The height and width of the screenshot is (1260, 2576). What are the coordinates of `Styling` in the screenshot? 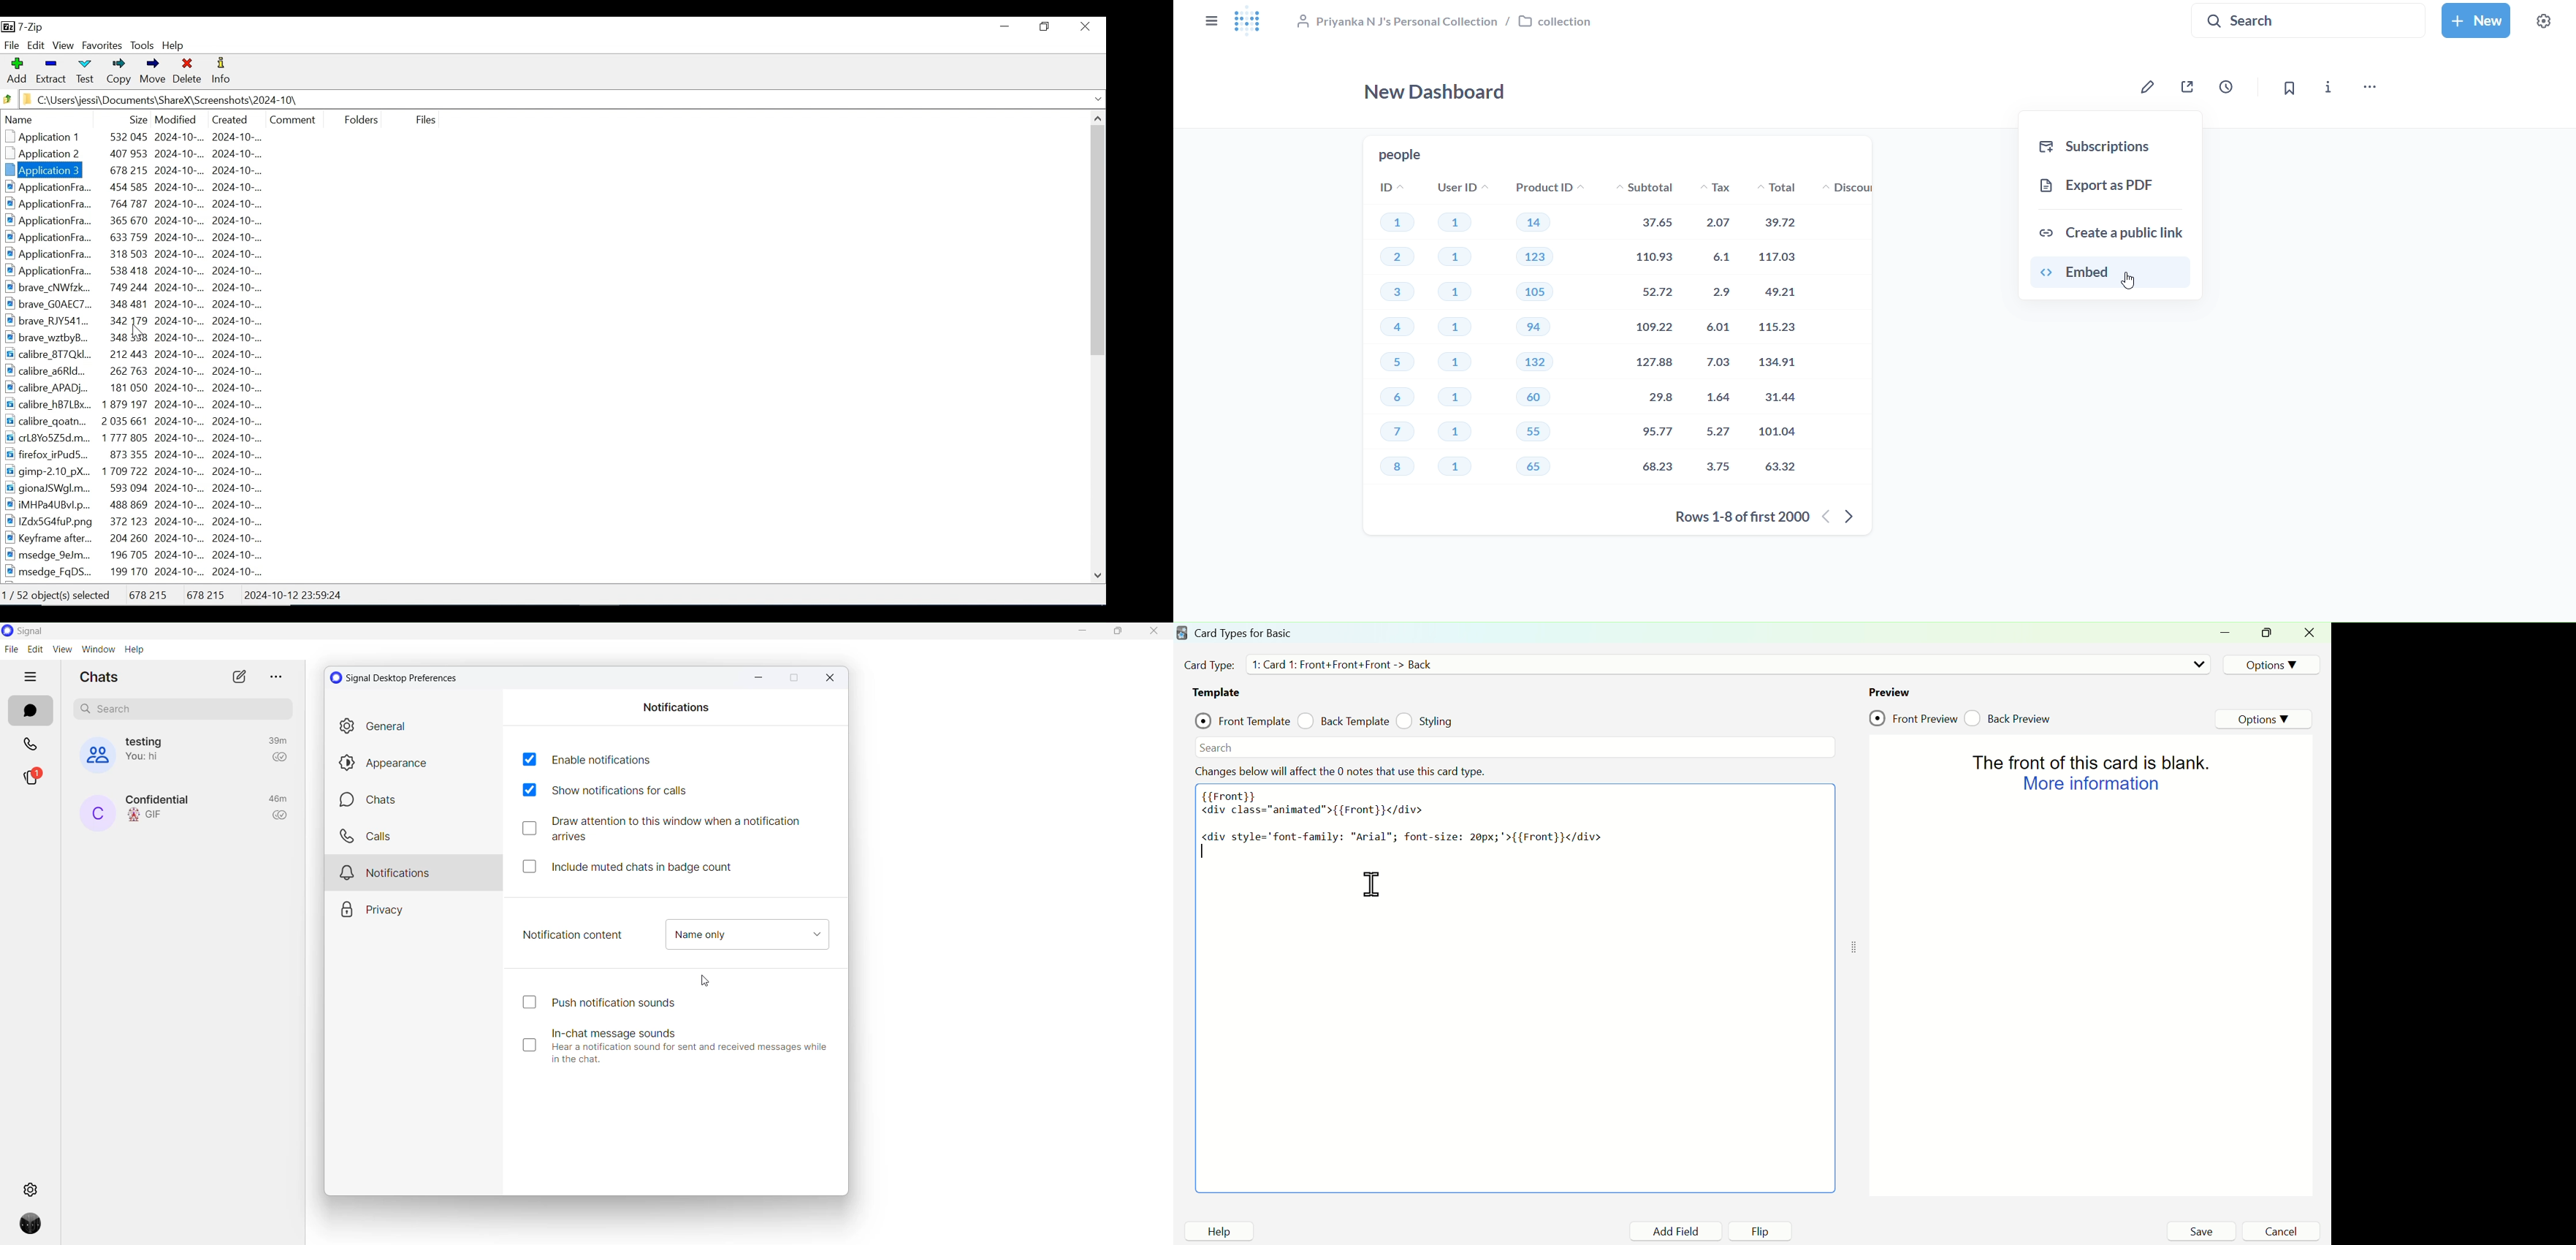 It's located at (1427, 721).